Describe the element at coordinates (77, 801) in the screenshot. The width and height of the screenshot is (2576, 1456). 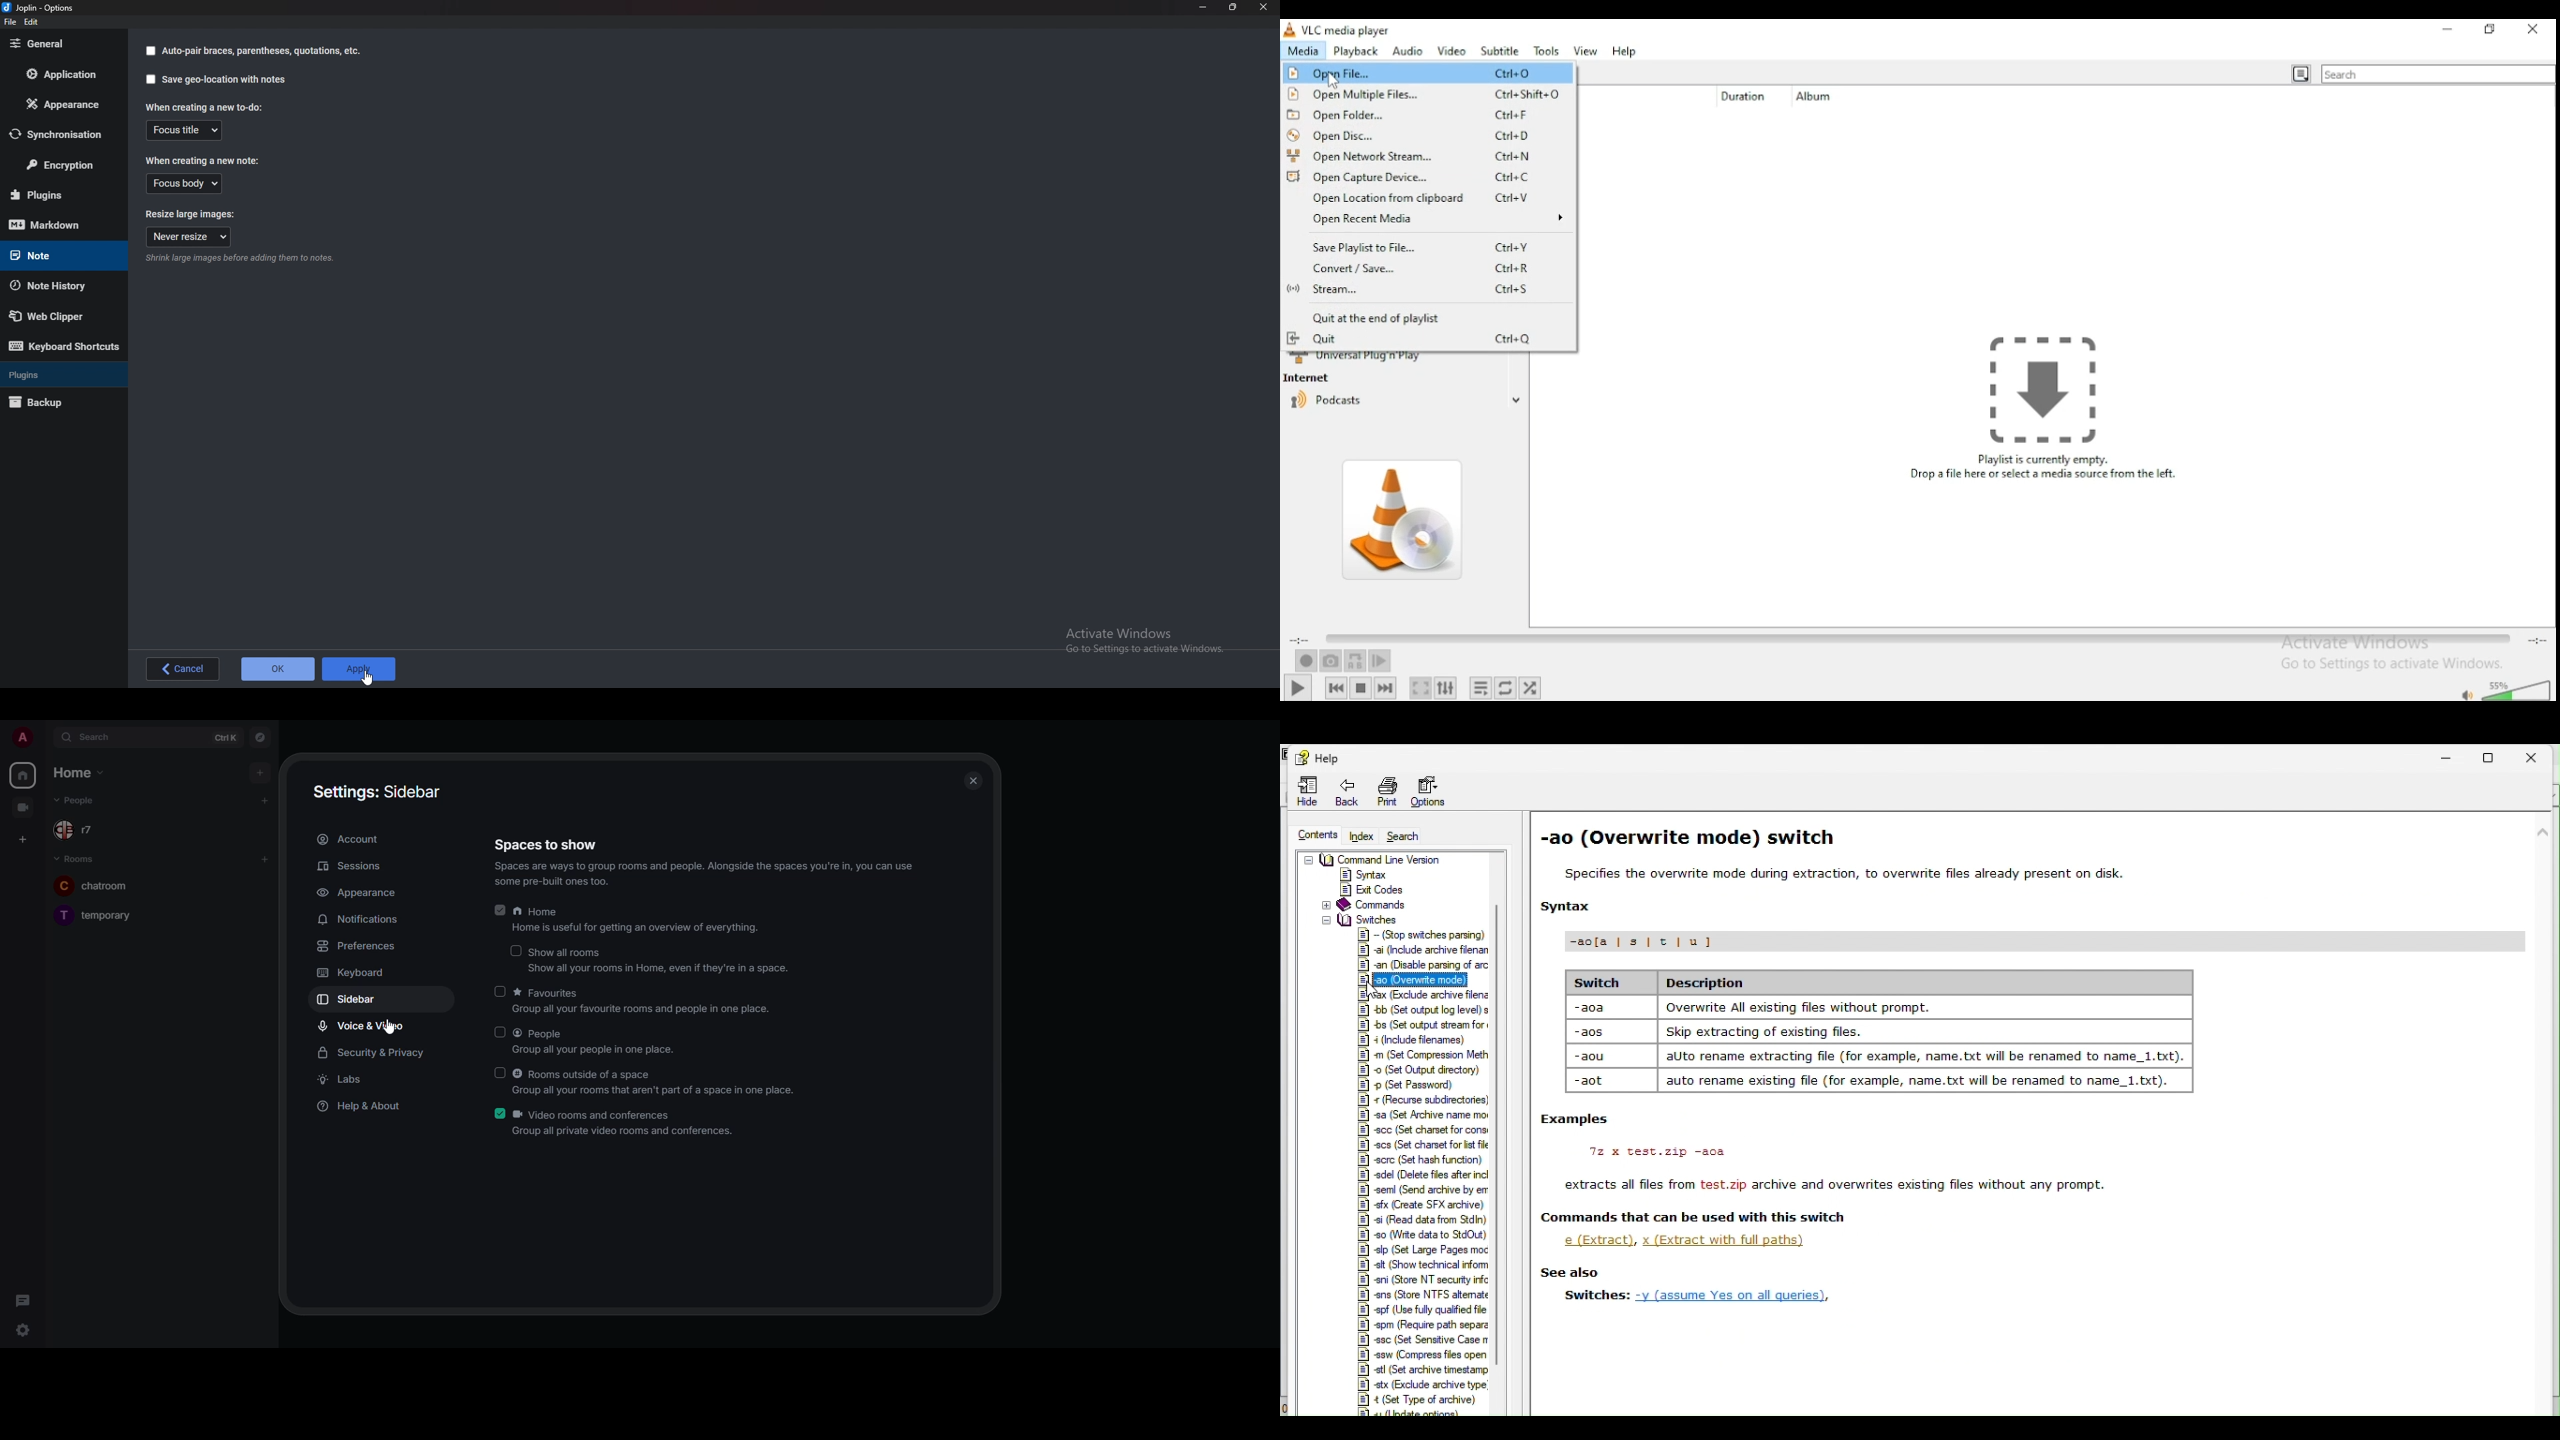
I see `people` at that location.